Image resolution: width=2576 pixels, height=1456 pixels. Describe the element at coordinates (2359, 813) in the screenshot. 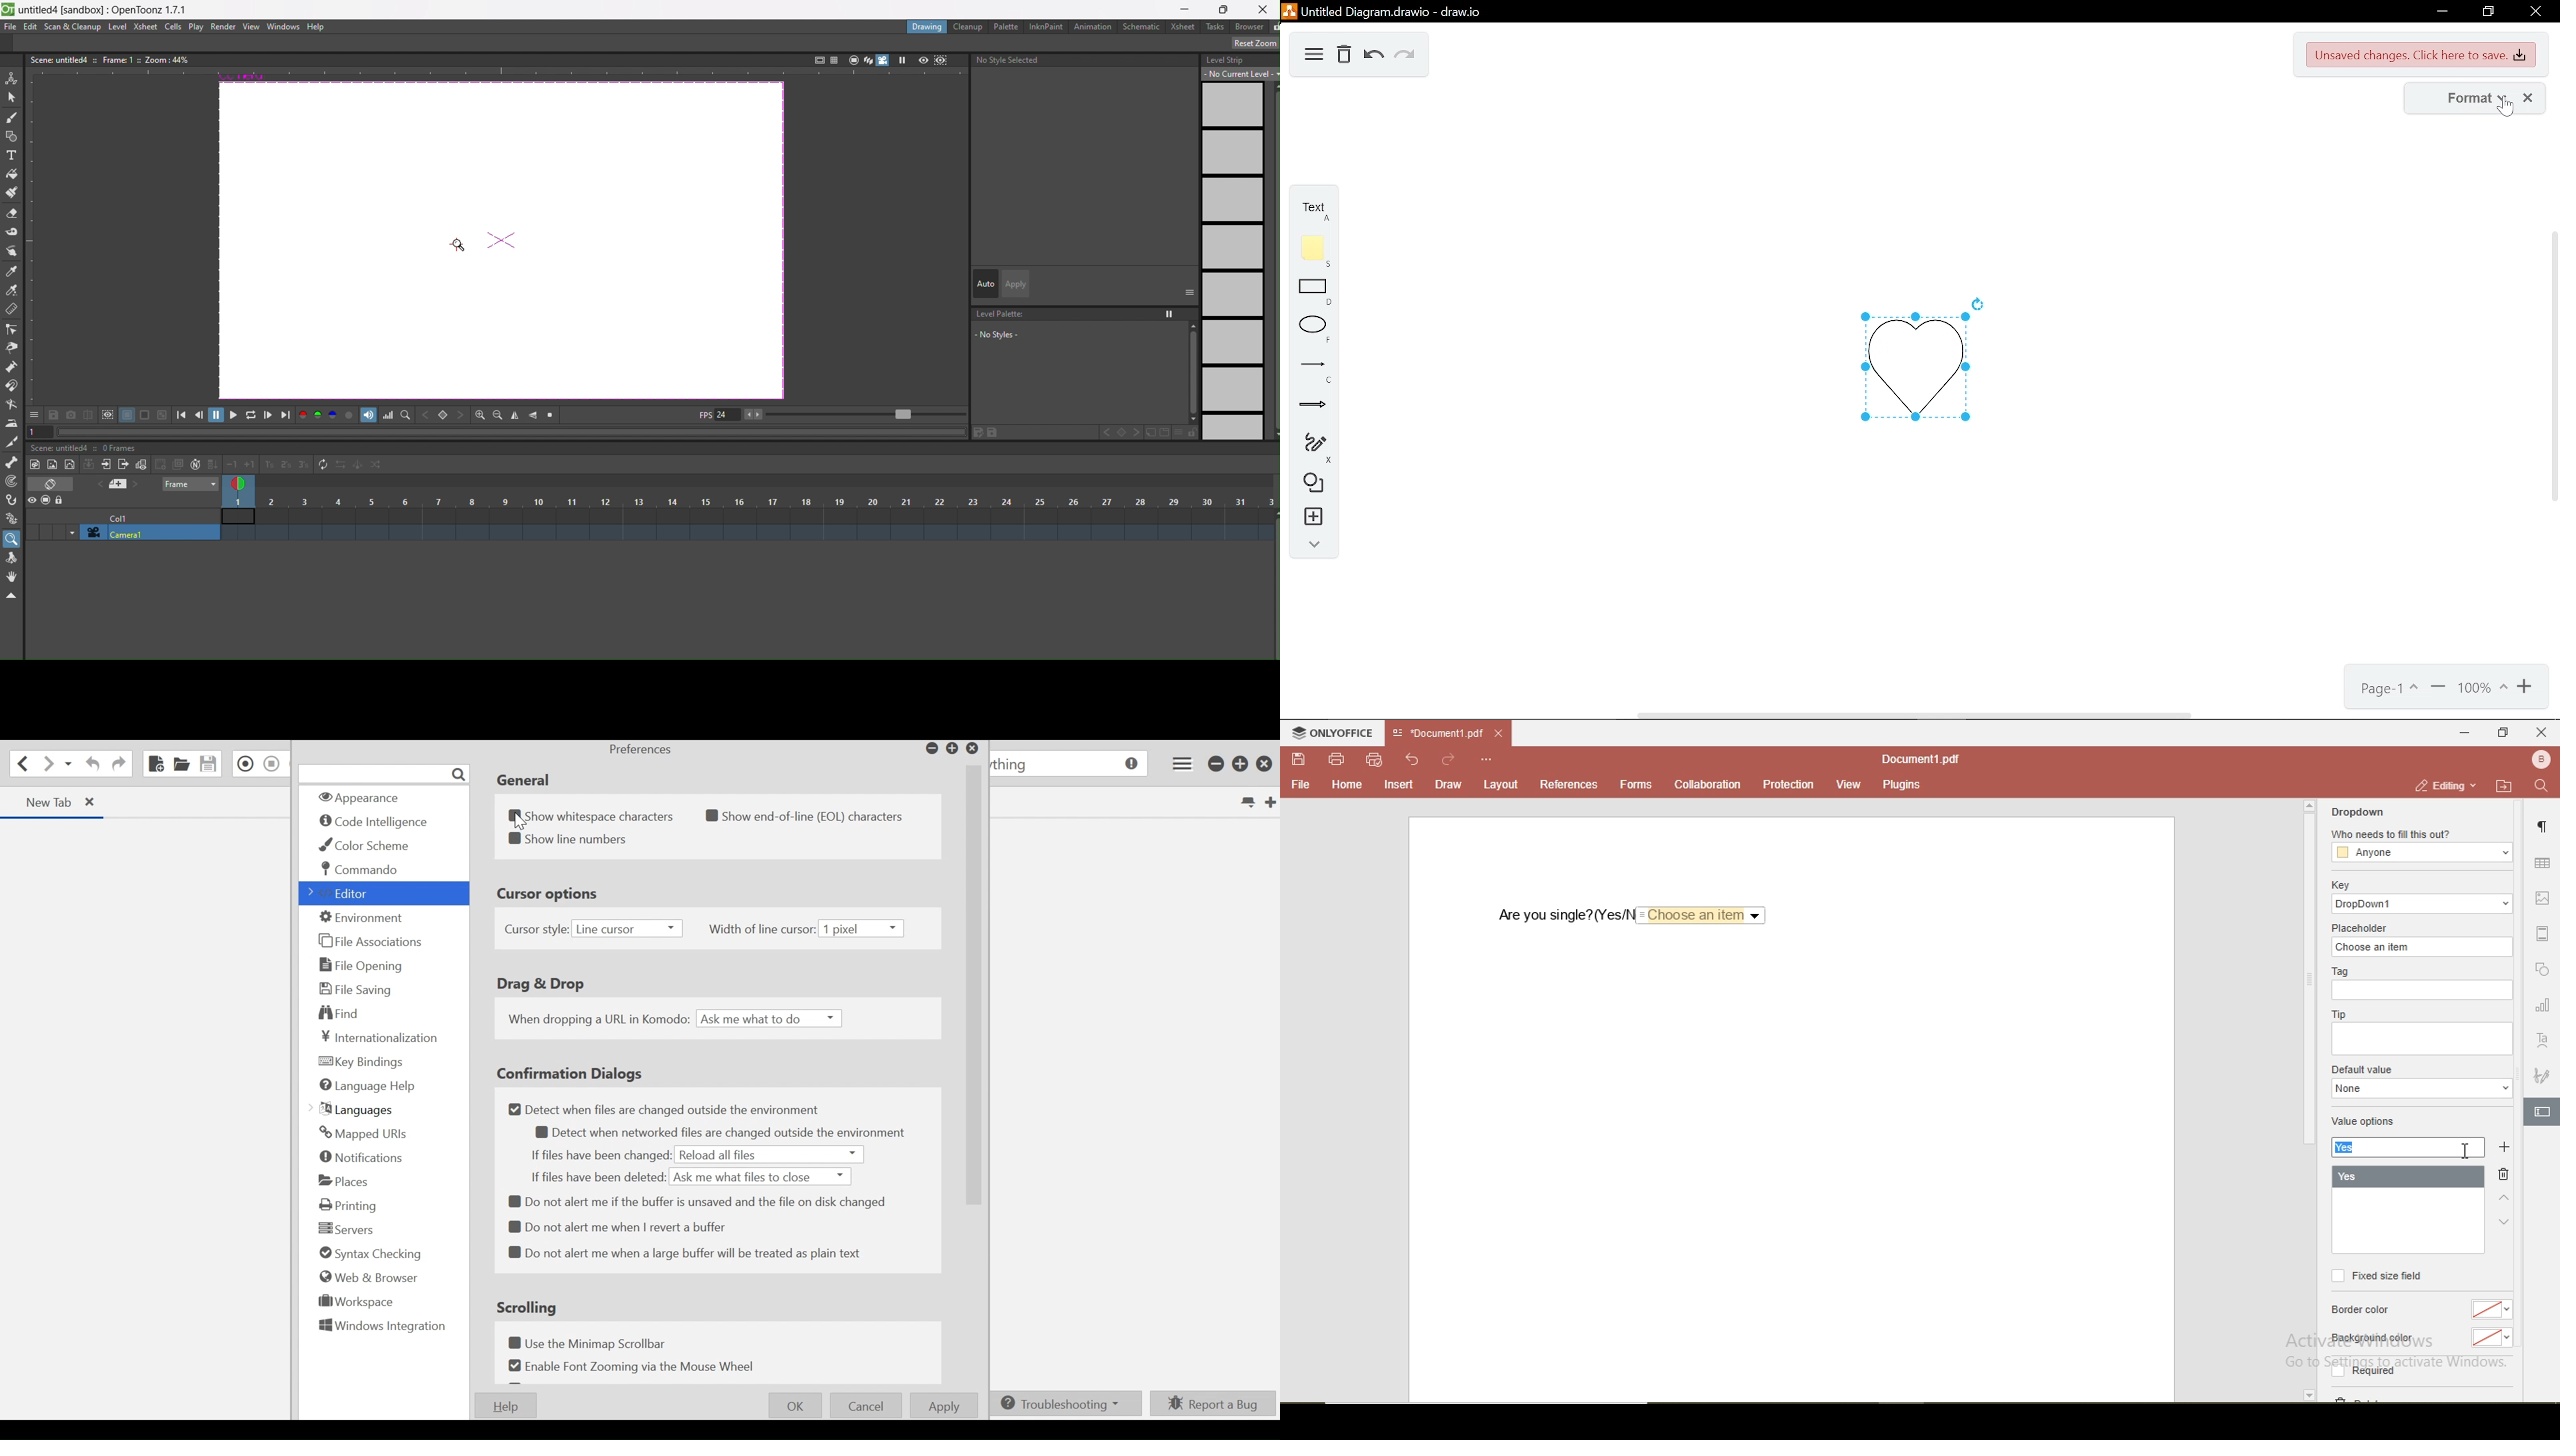

I see `dropdown` at that location.